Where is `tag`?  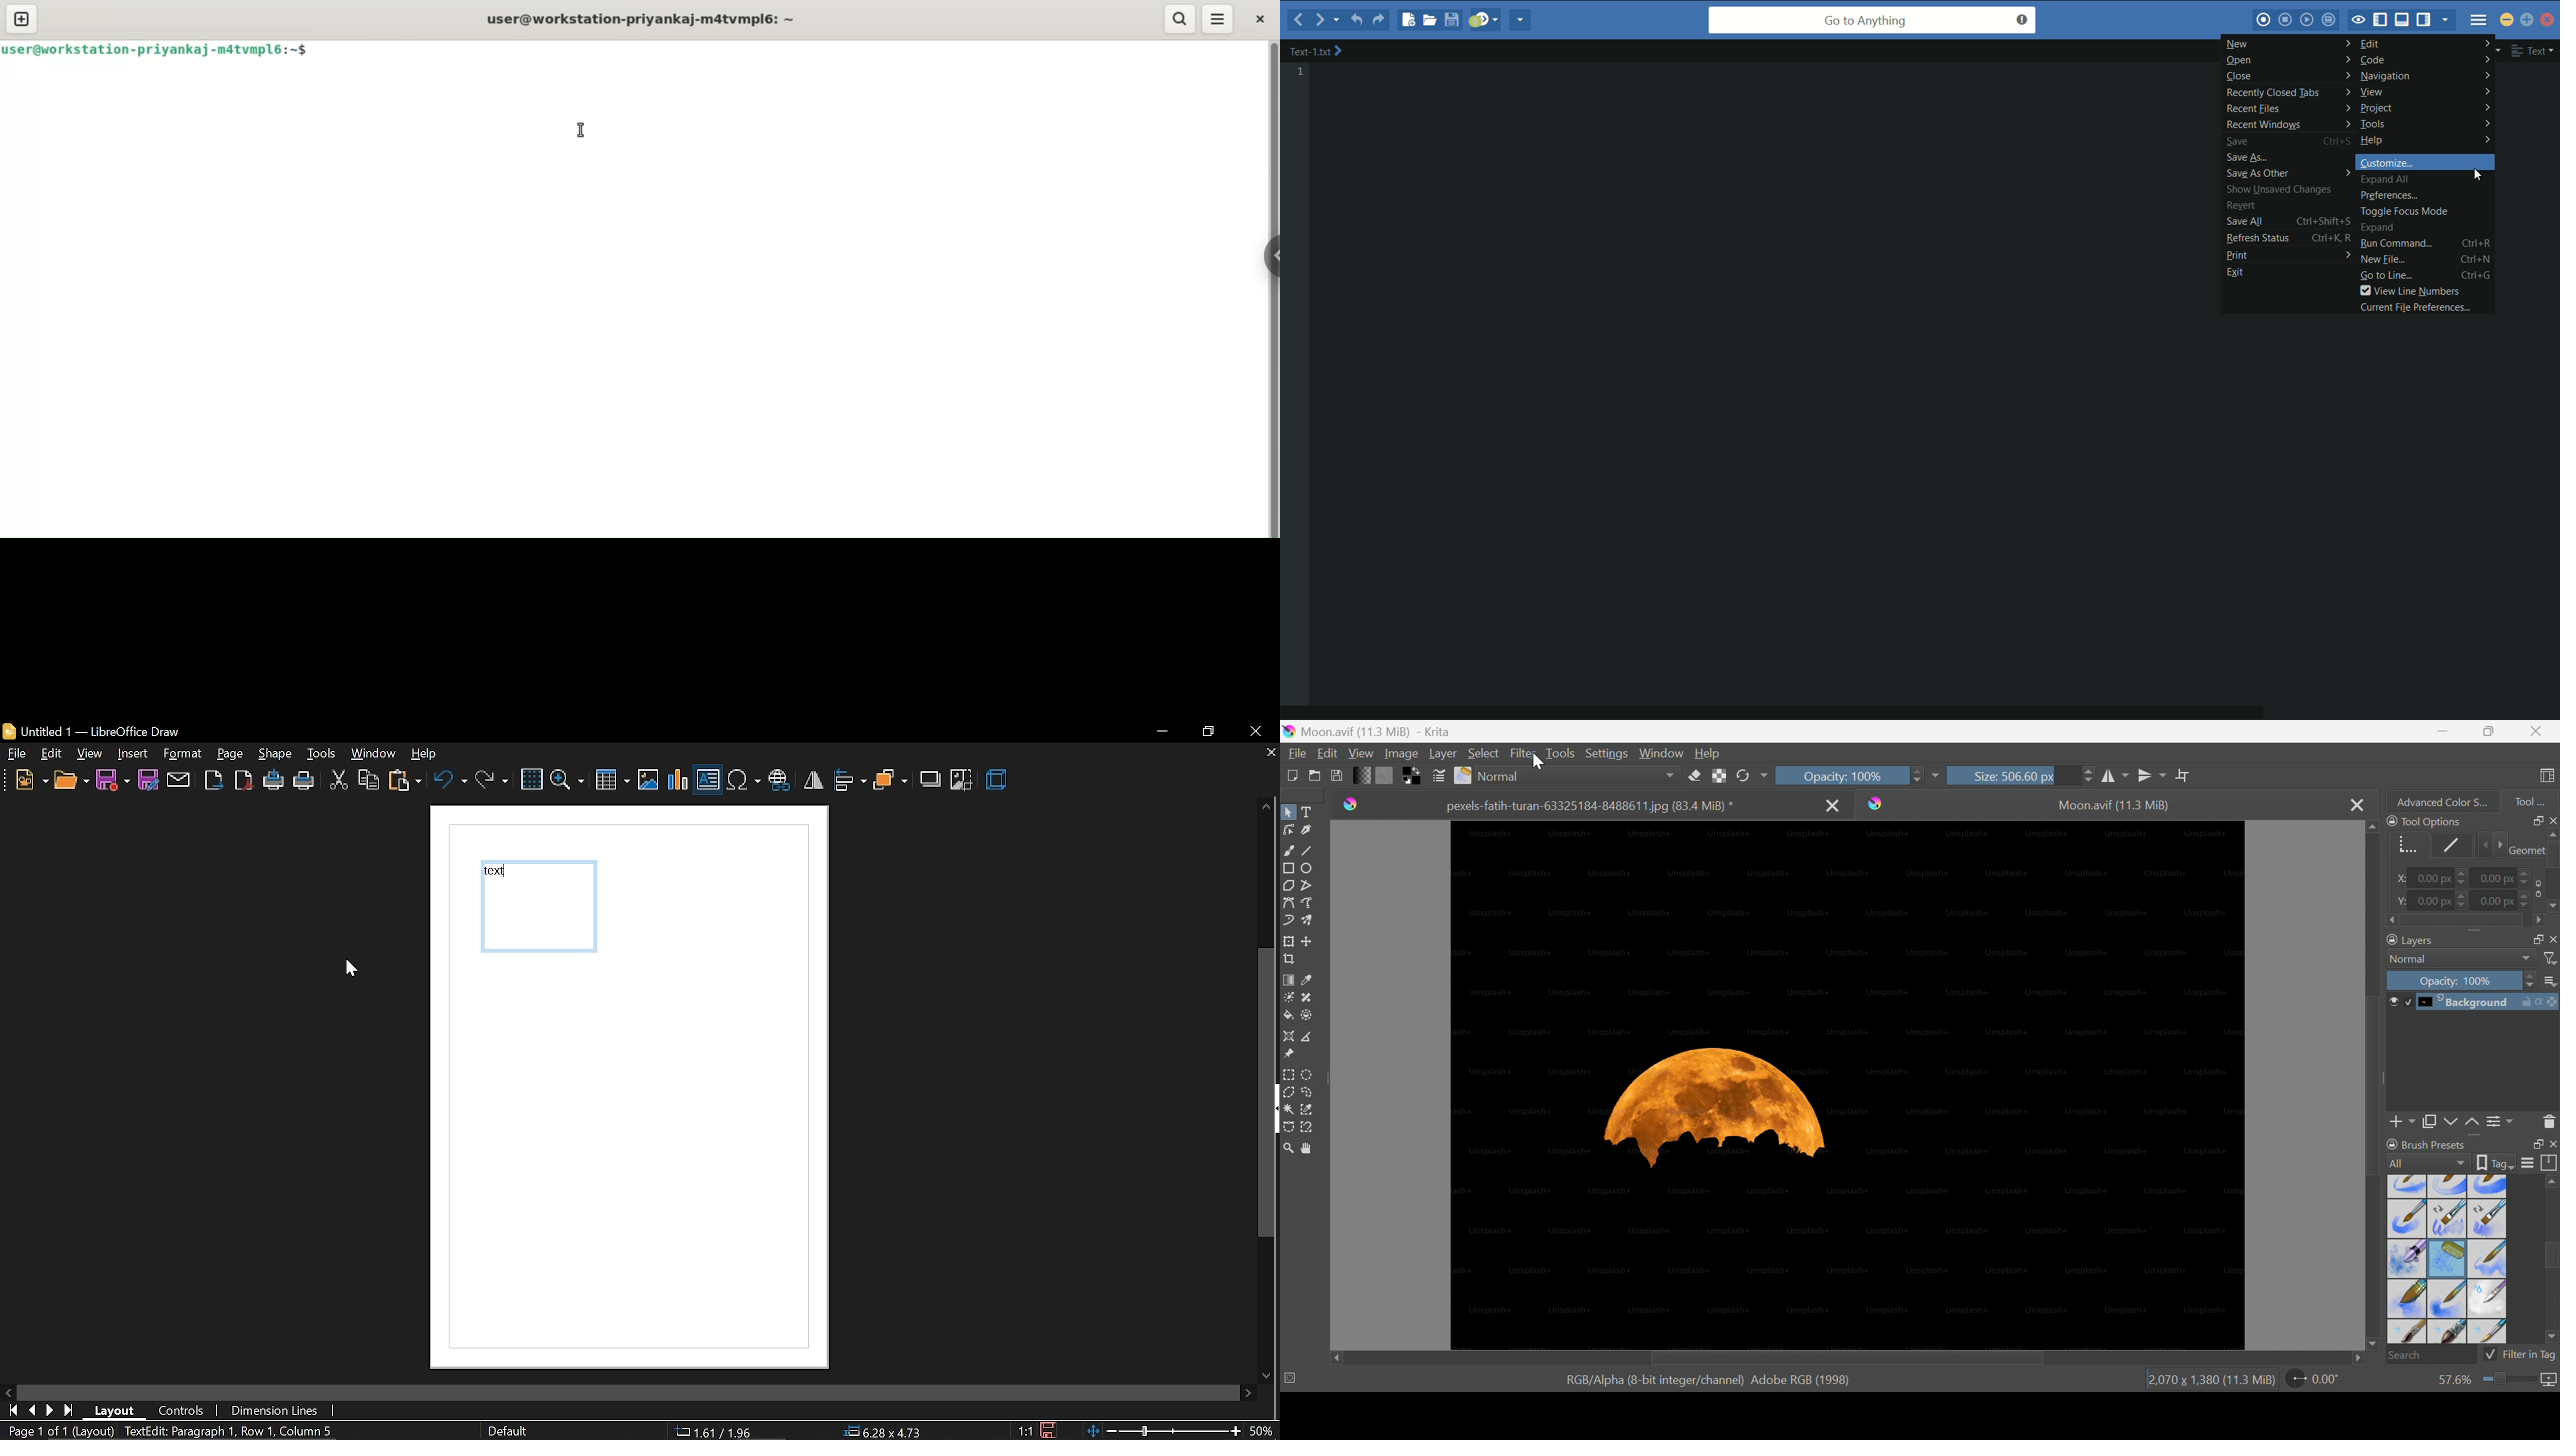
tag is located at coordinates (2496, 1163).